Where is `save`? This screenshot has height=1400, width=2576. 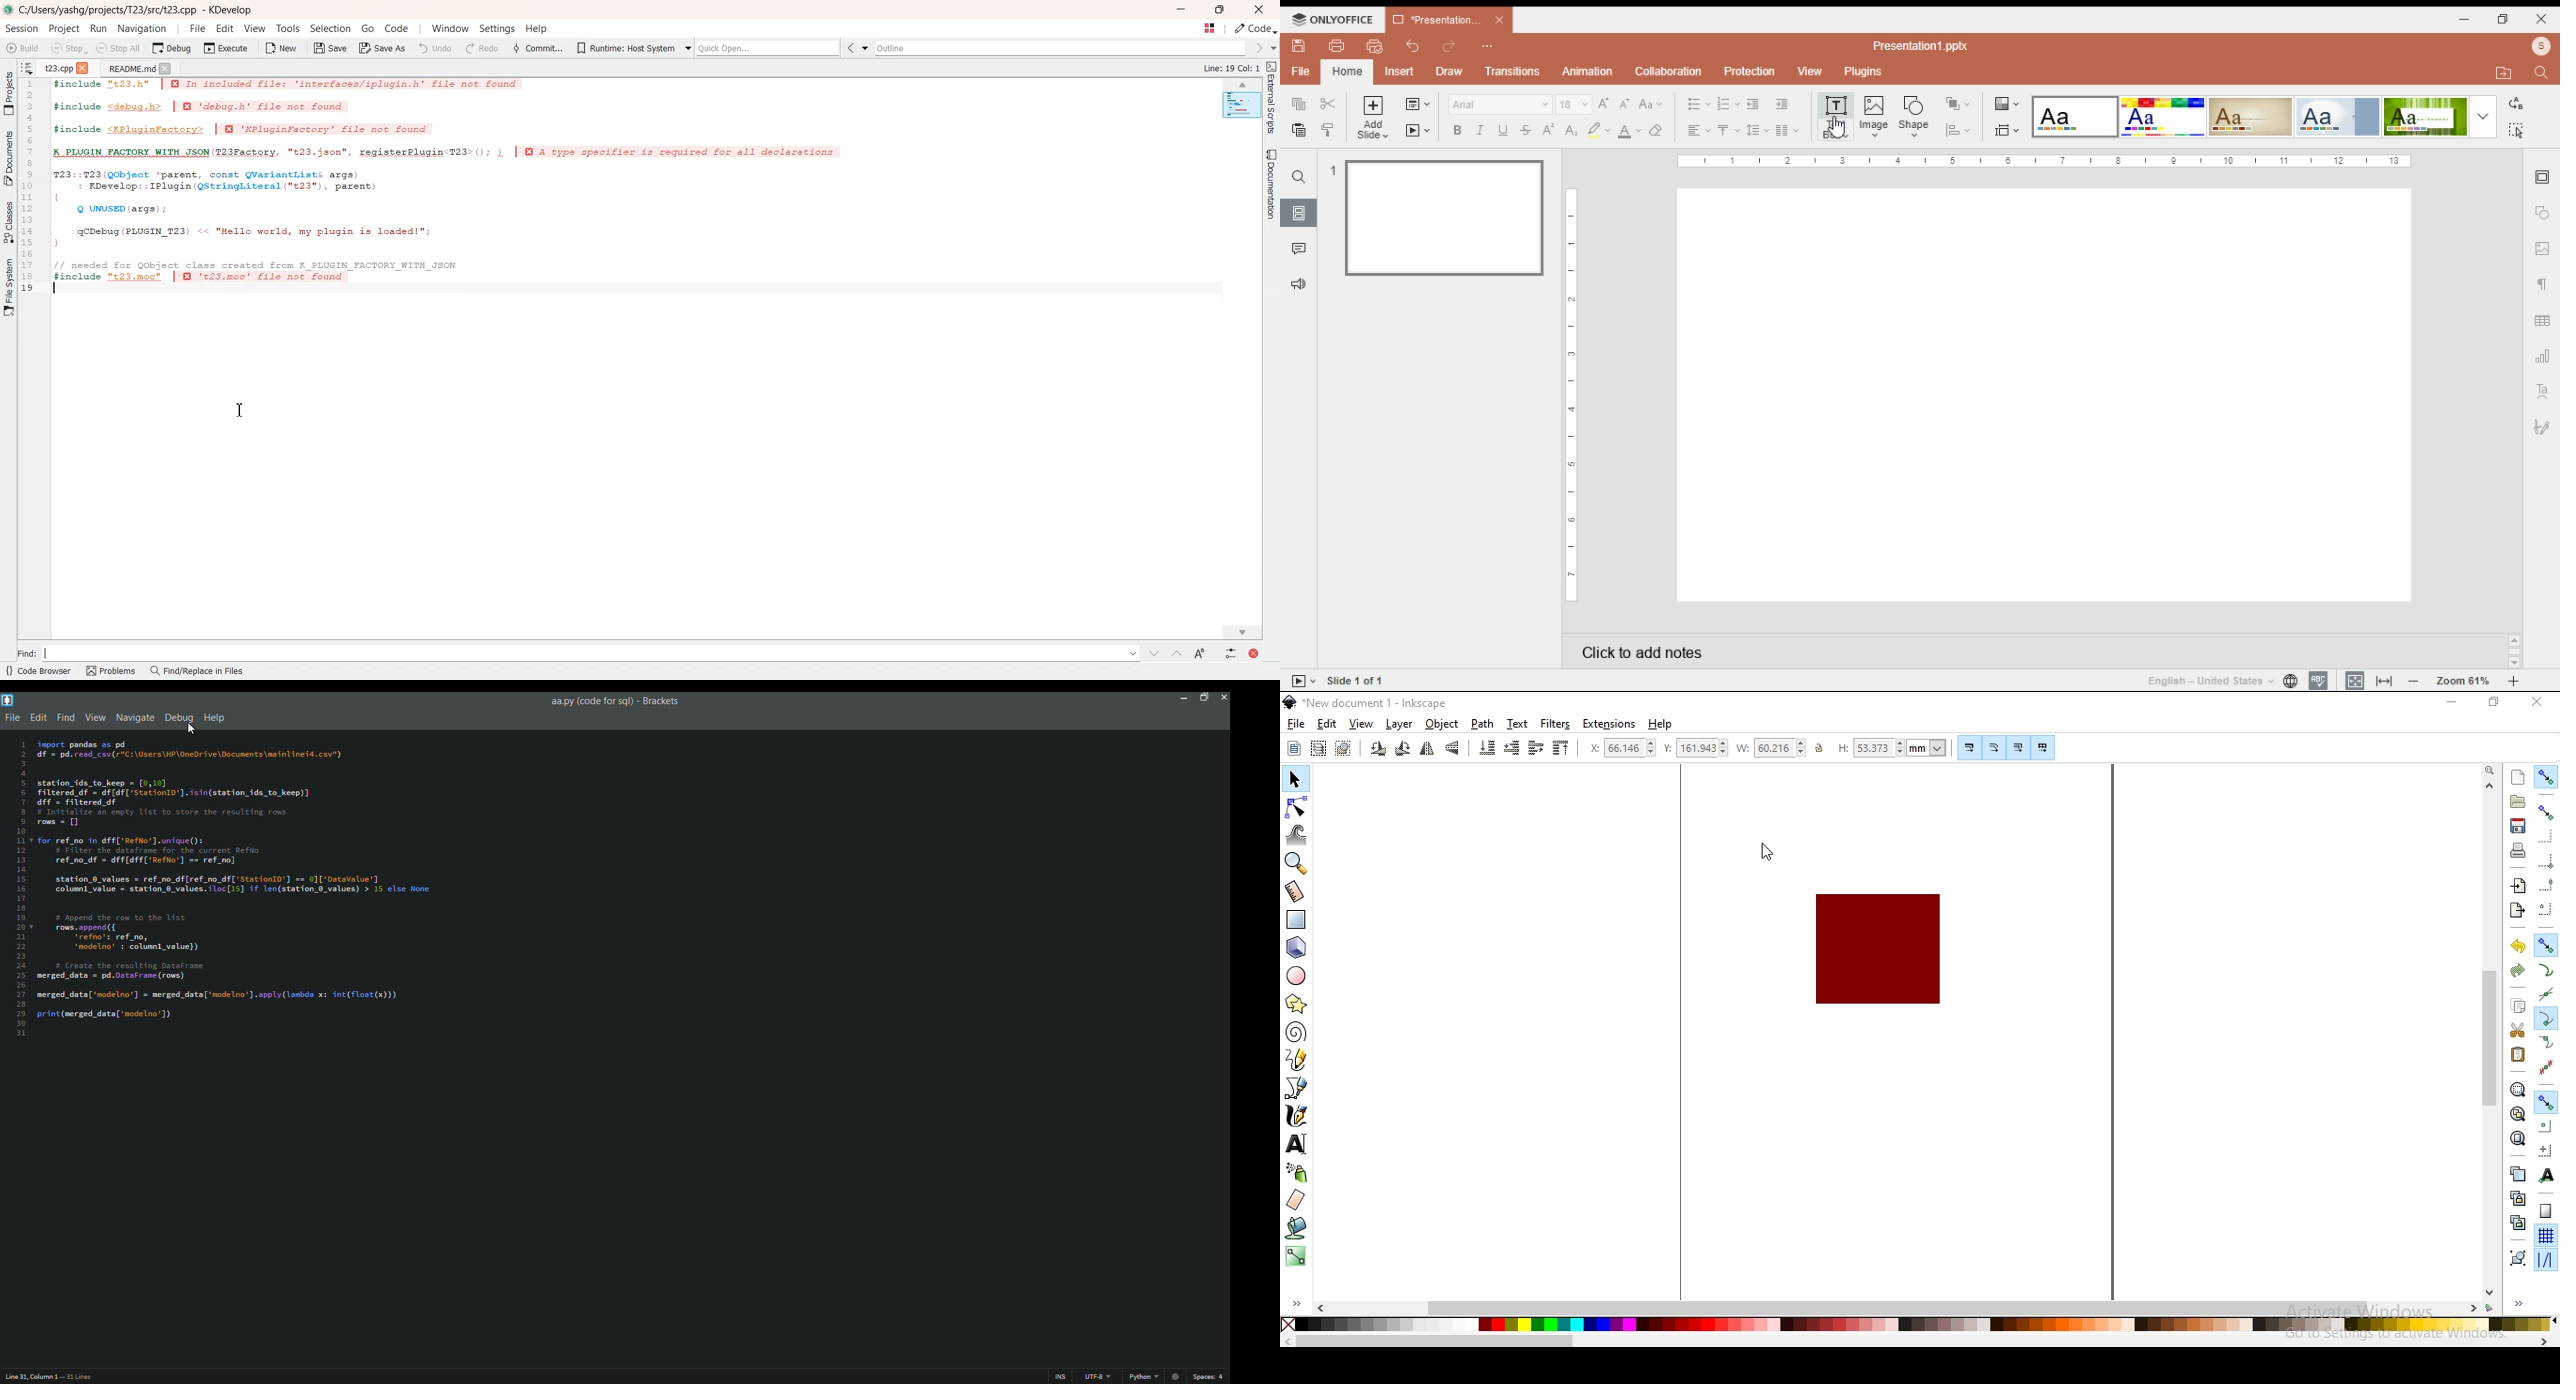 save is located at coordinates (1300, 46).